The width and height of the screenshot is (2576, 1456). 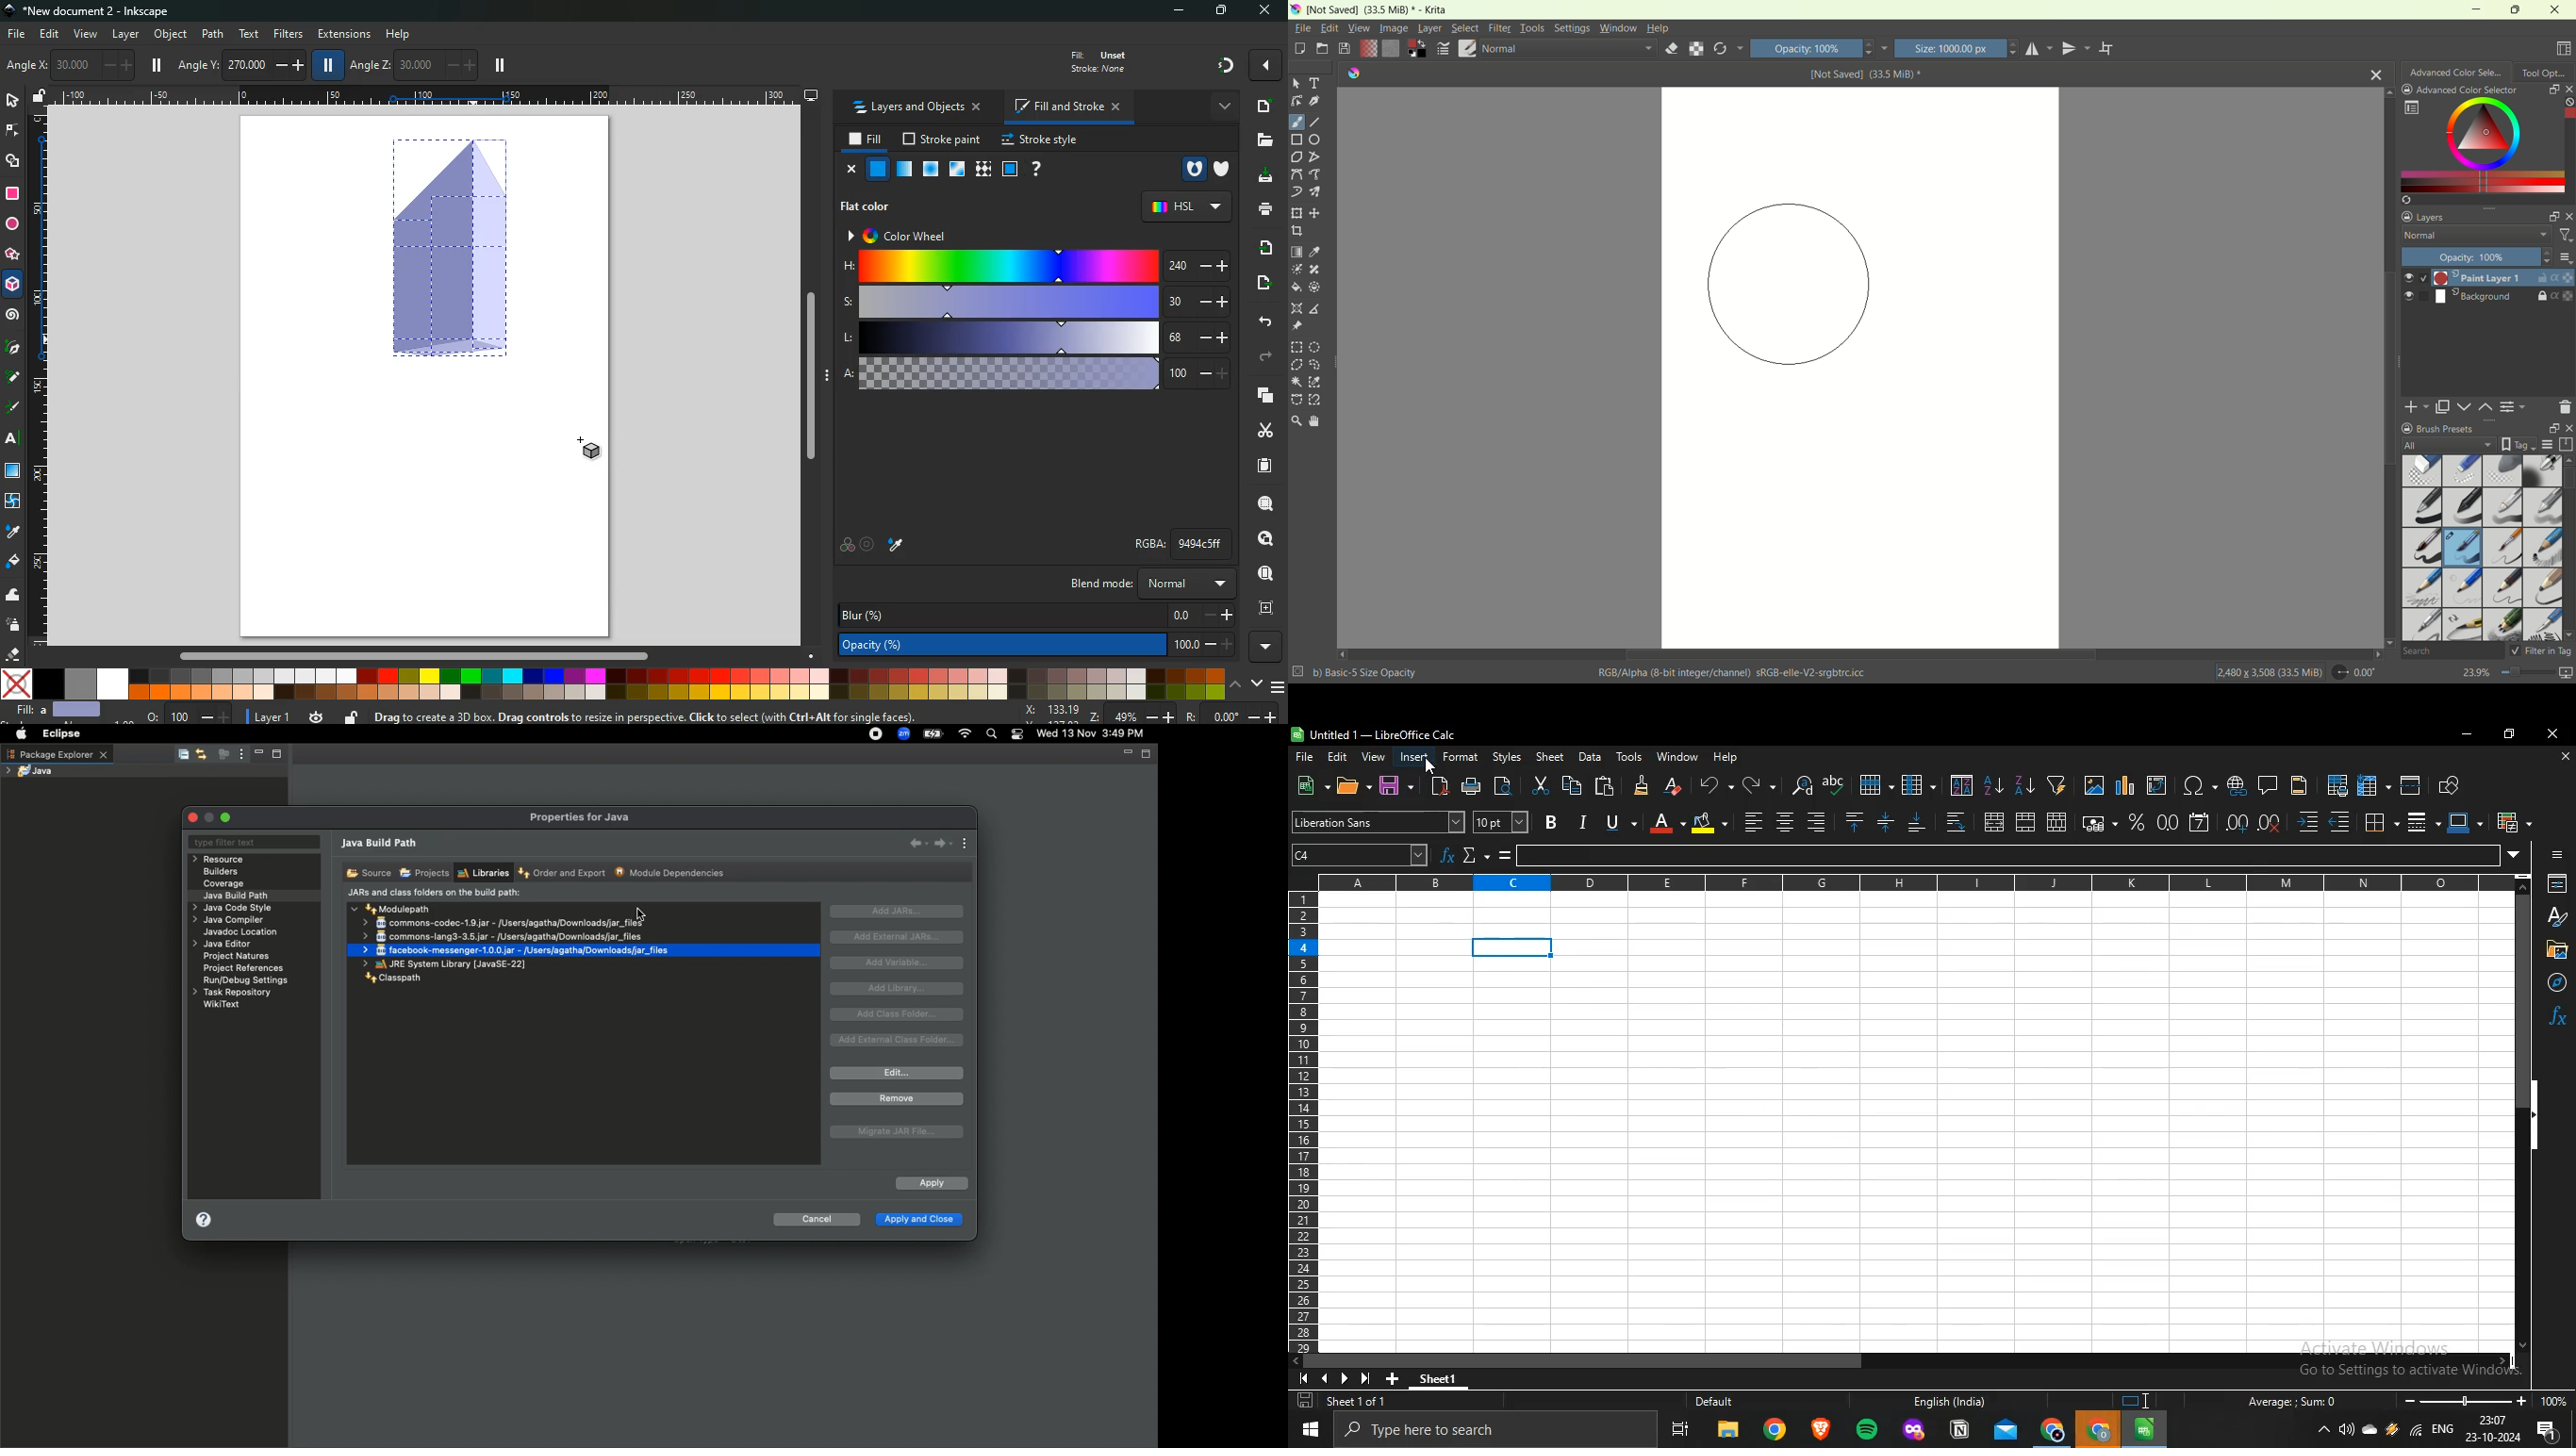 What do you see at coordinates (2557, 1015) in the screenshot?
I see `function` at bounding box center [2557, 1015].